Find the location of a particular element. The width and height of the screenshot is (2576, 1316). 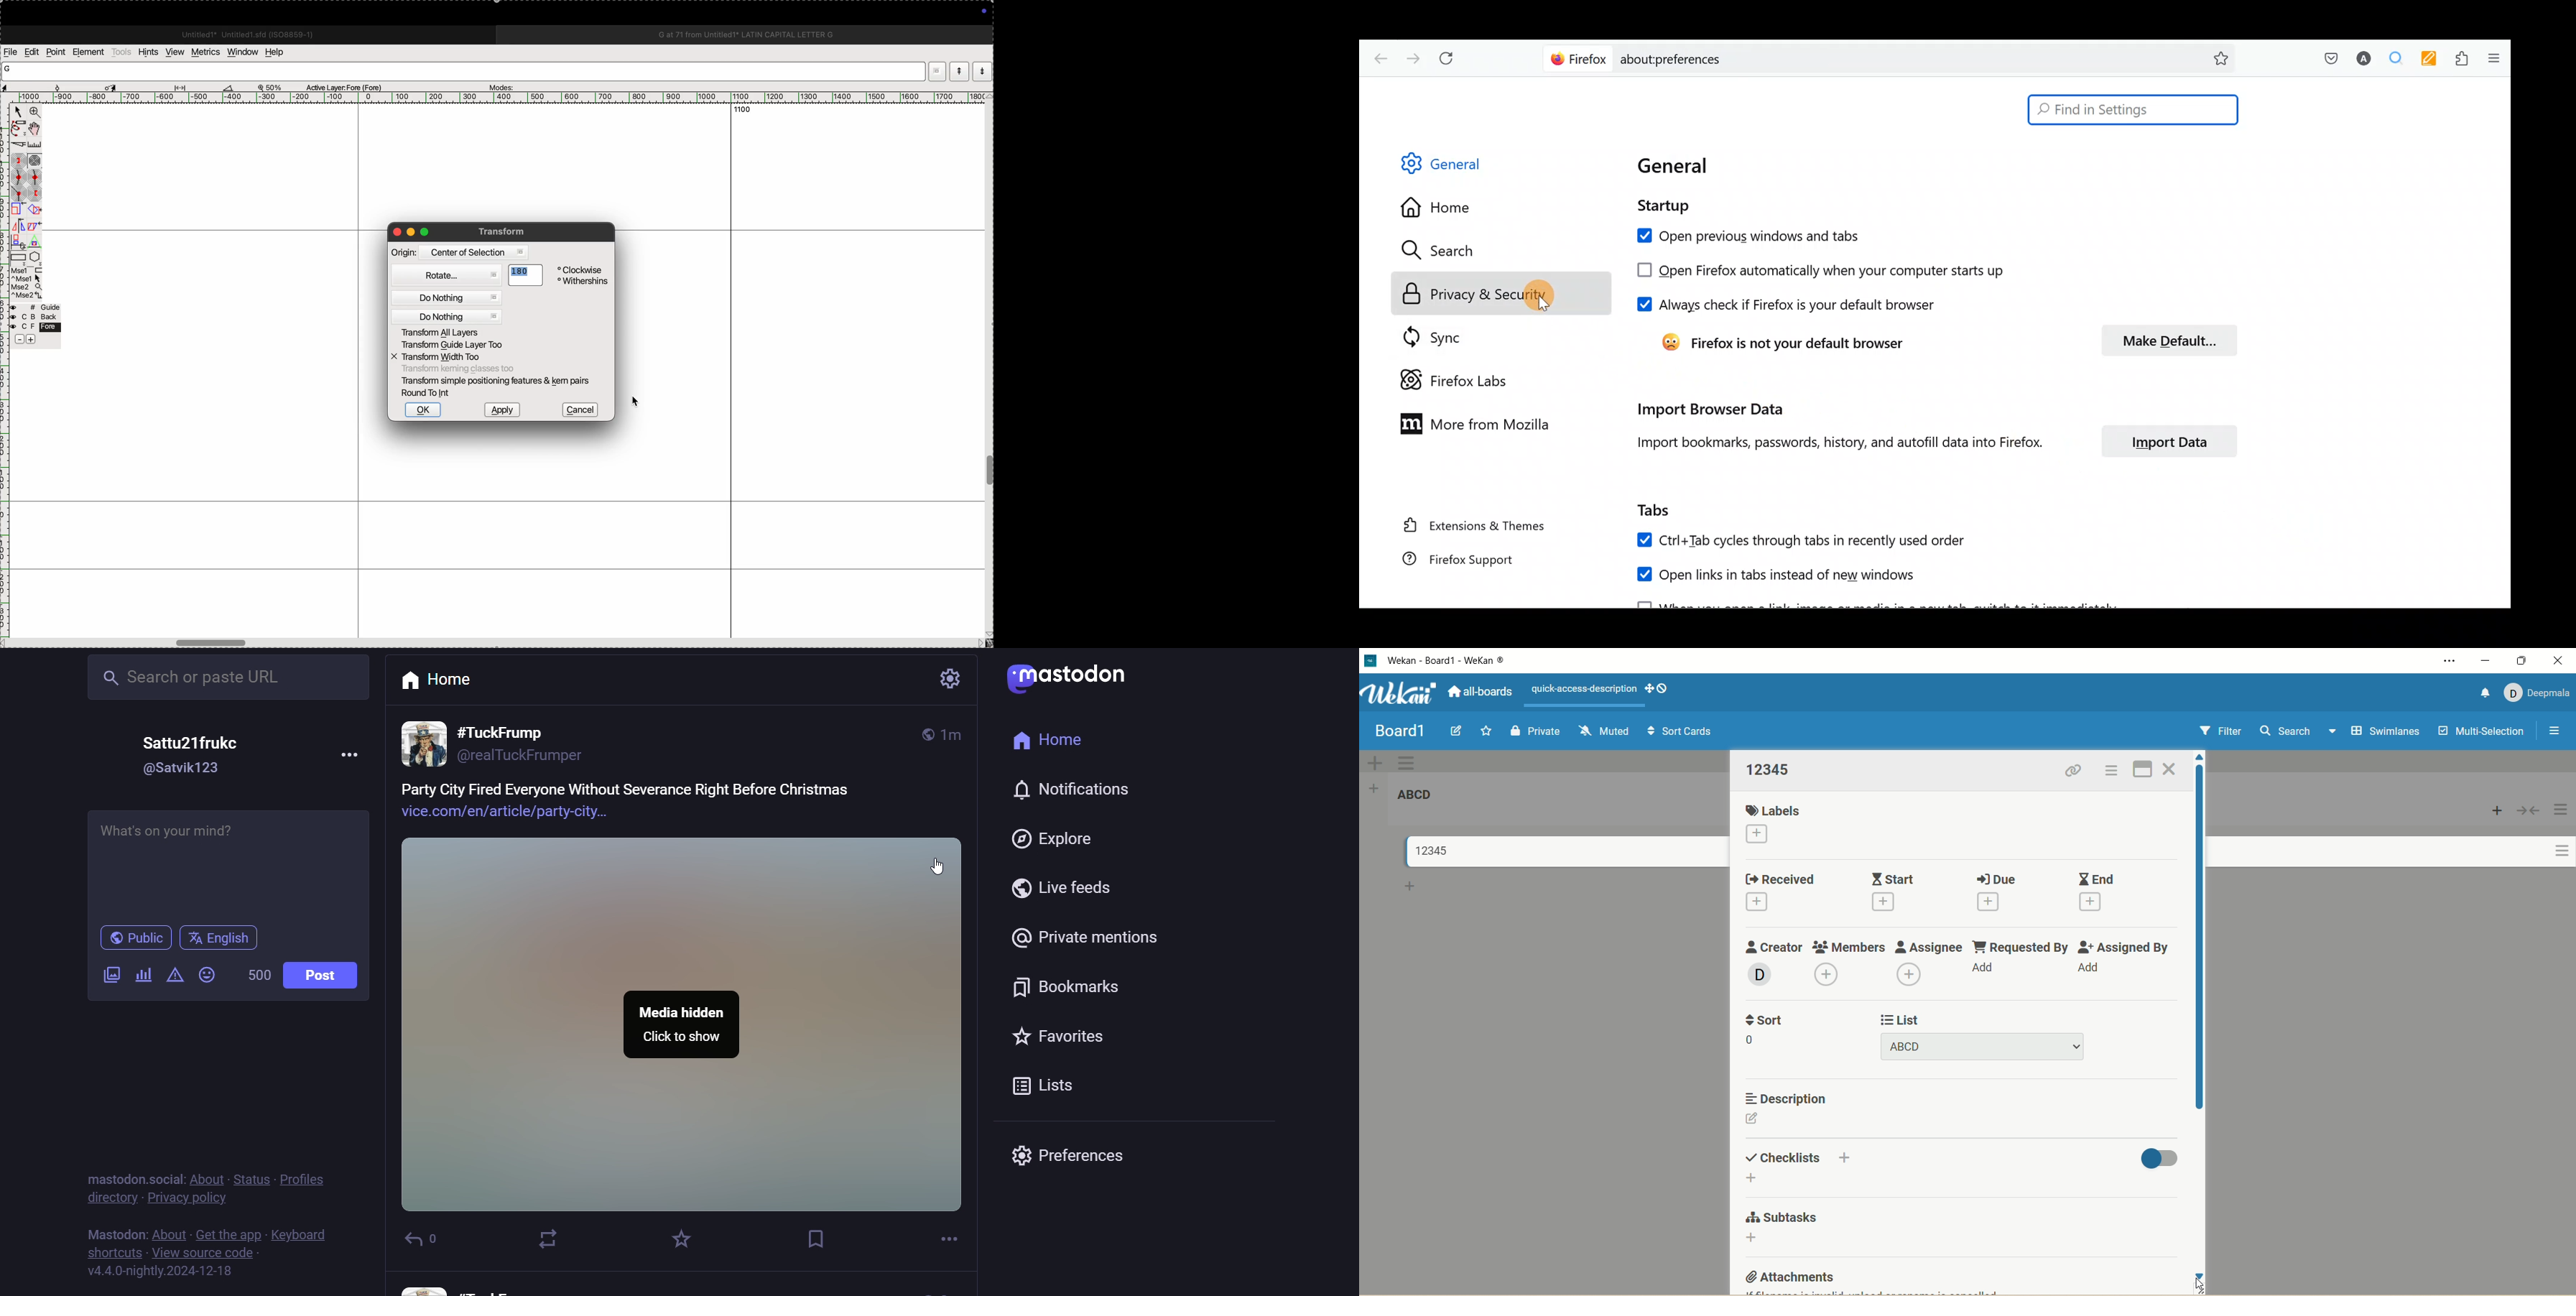

Transform simple positioning features & kem pairs
Round To Int is located at coordinates (499, 387).